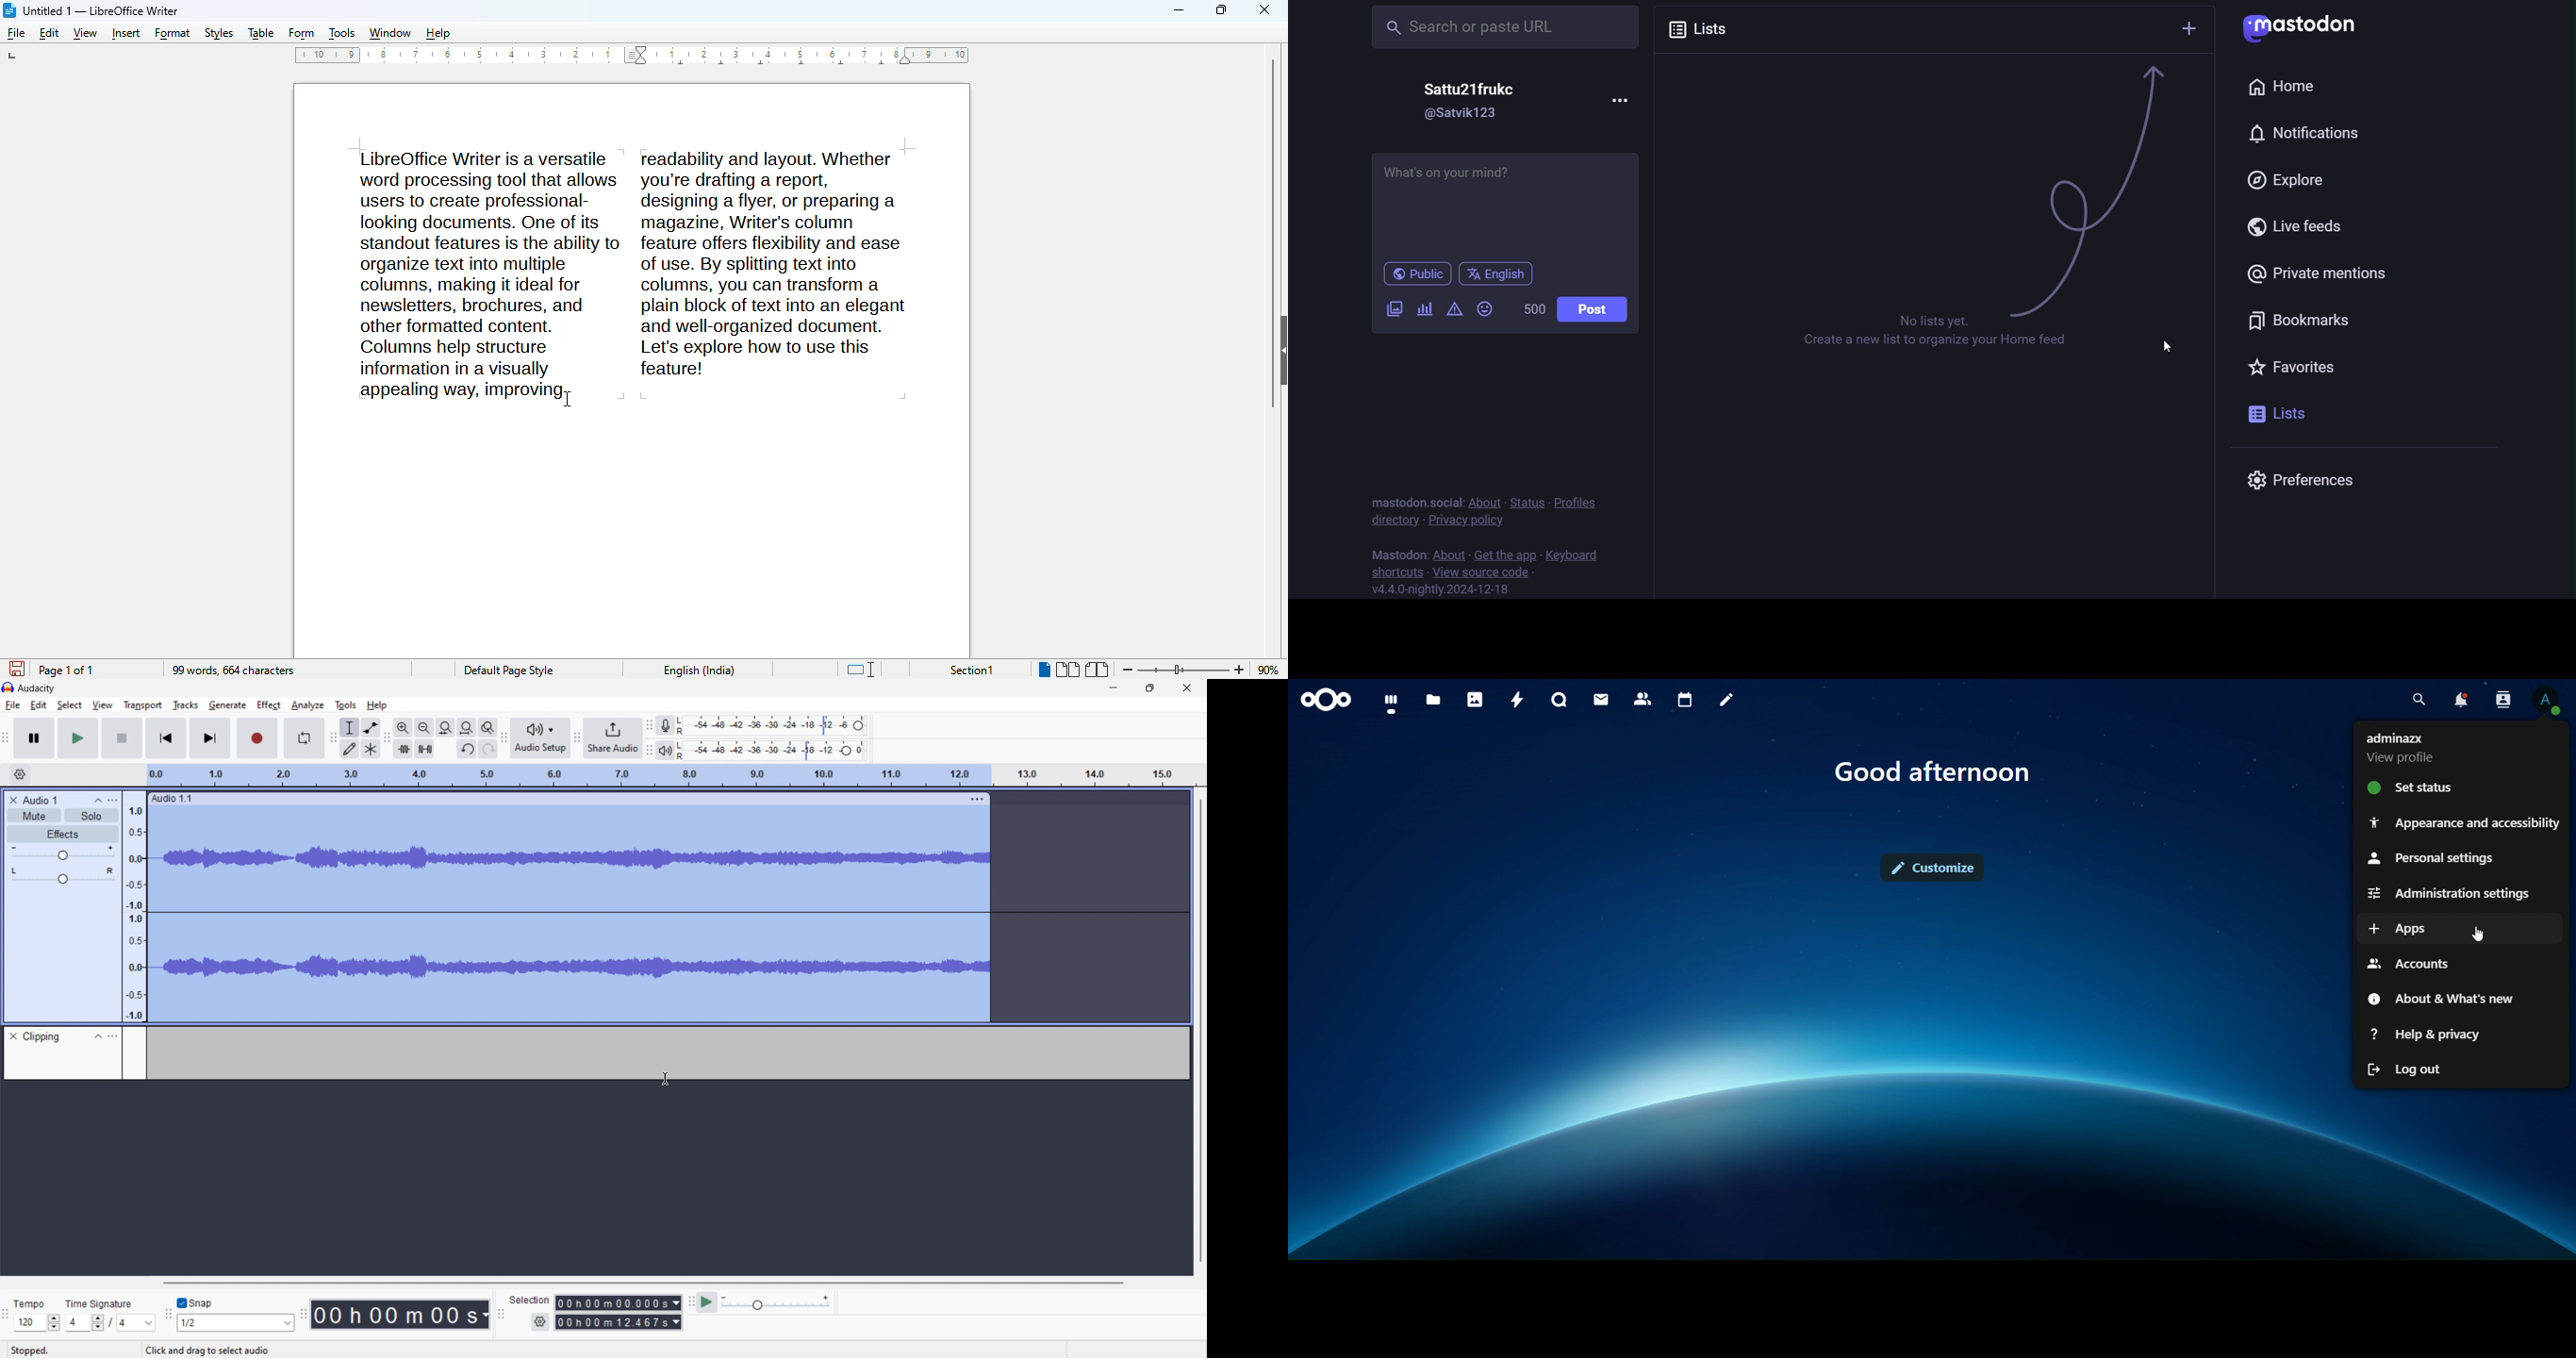 This screenshot has width=2576, height=1372. What do you see at coordinates (403, 748) in the screenshot?
I see `trim audio outside selection` at bounding box center [403, 748].